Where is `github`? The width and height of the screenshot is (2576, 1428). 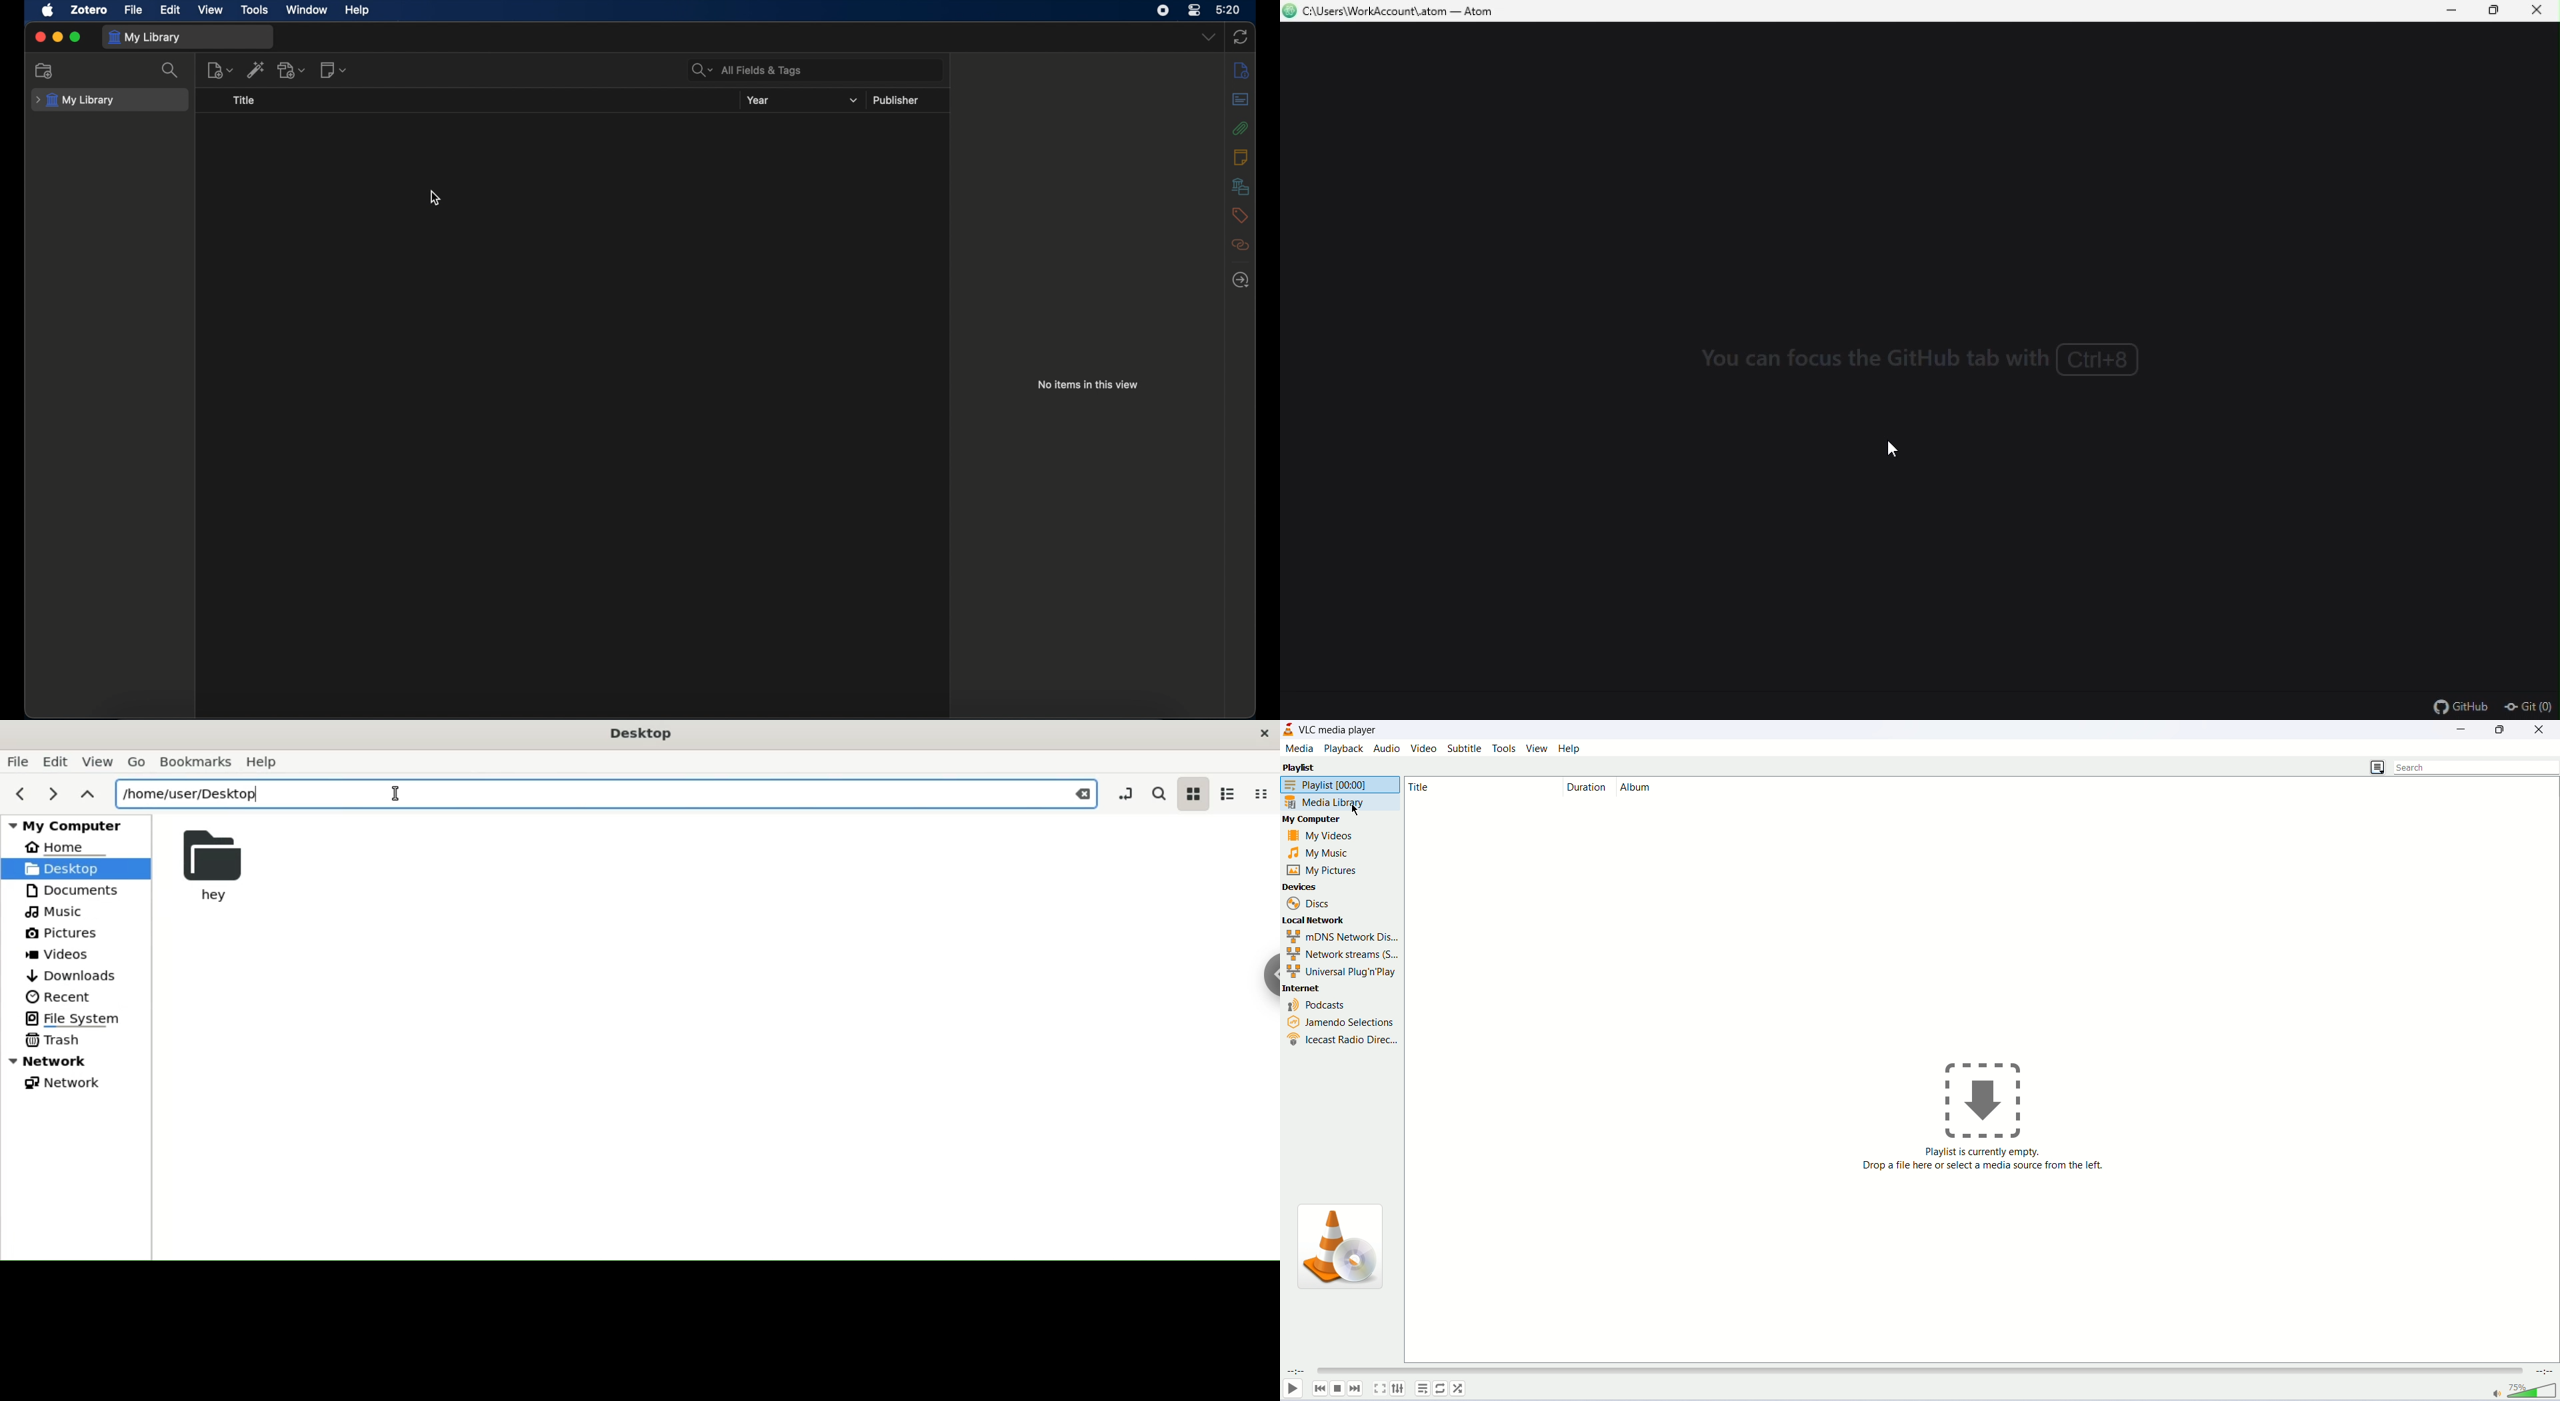 github is located at coordinates (2459, 706).